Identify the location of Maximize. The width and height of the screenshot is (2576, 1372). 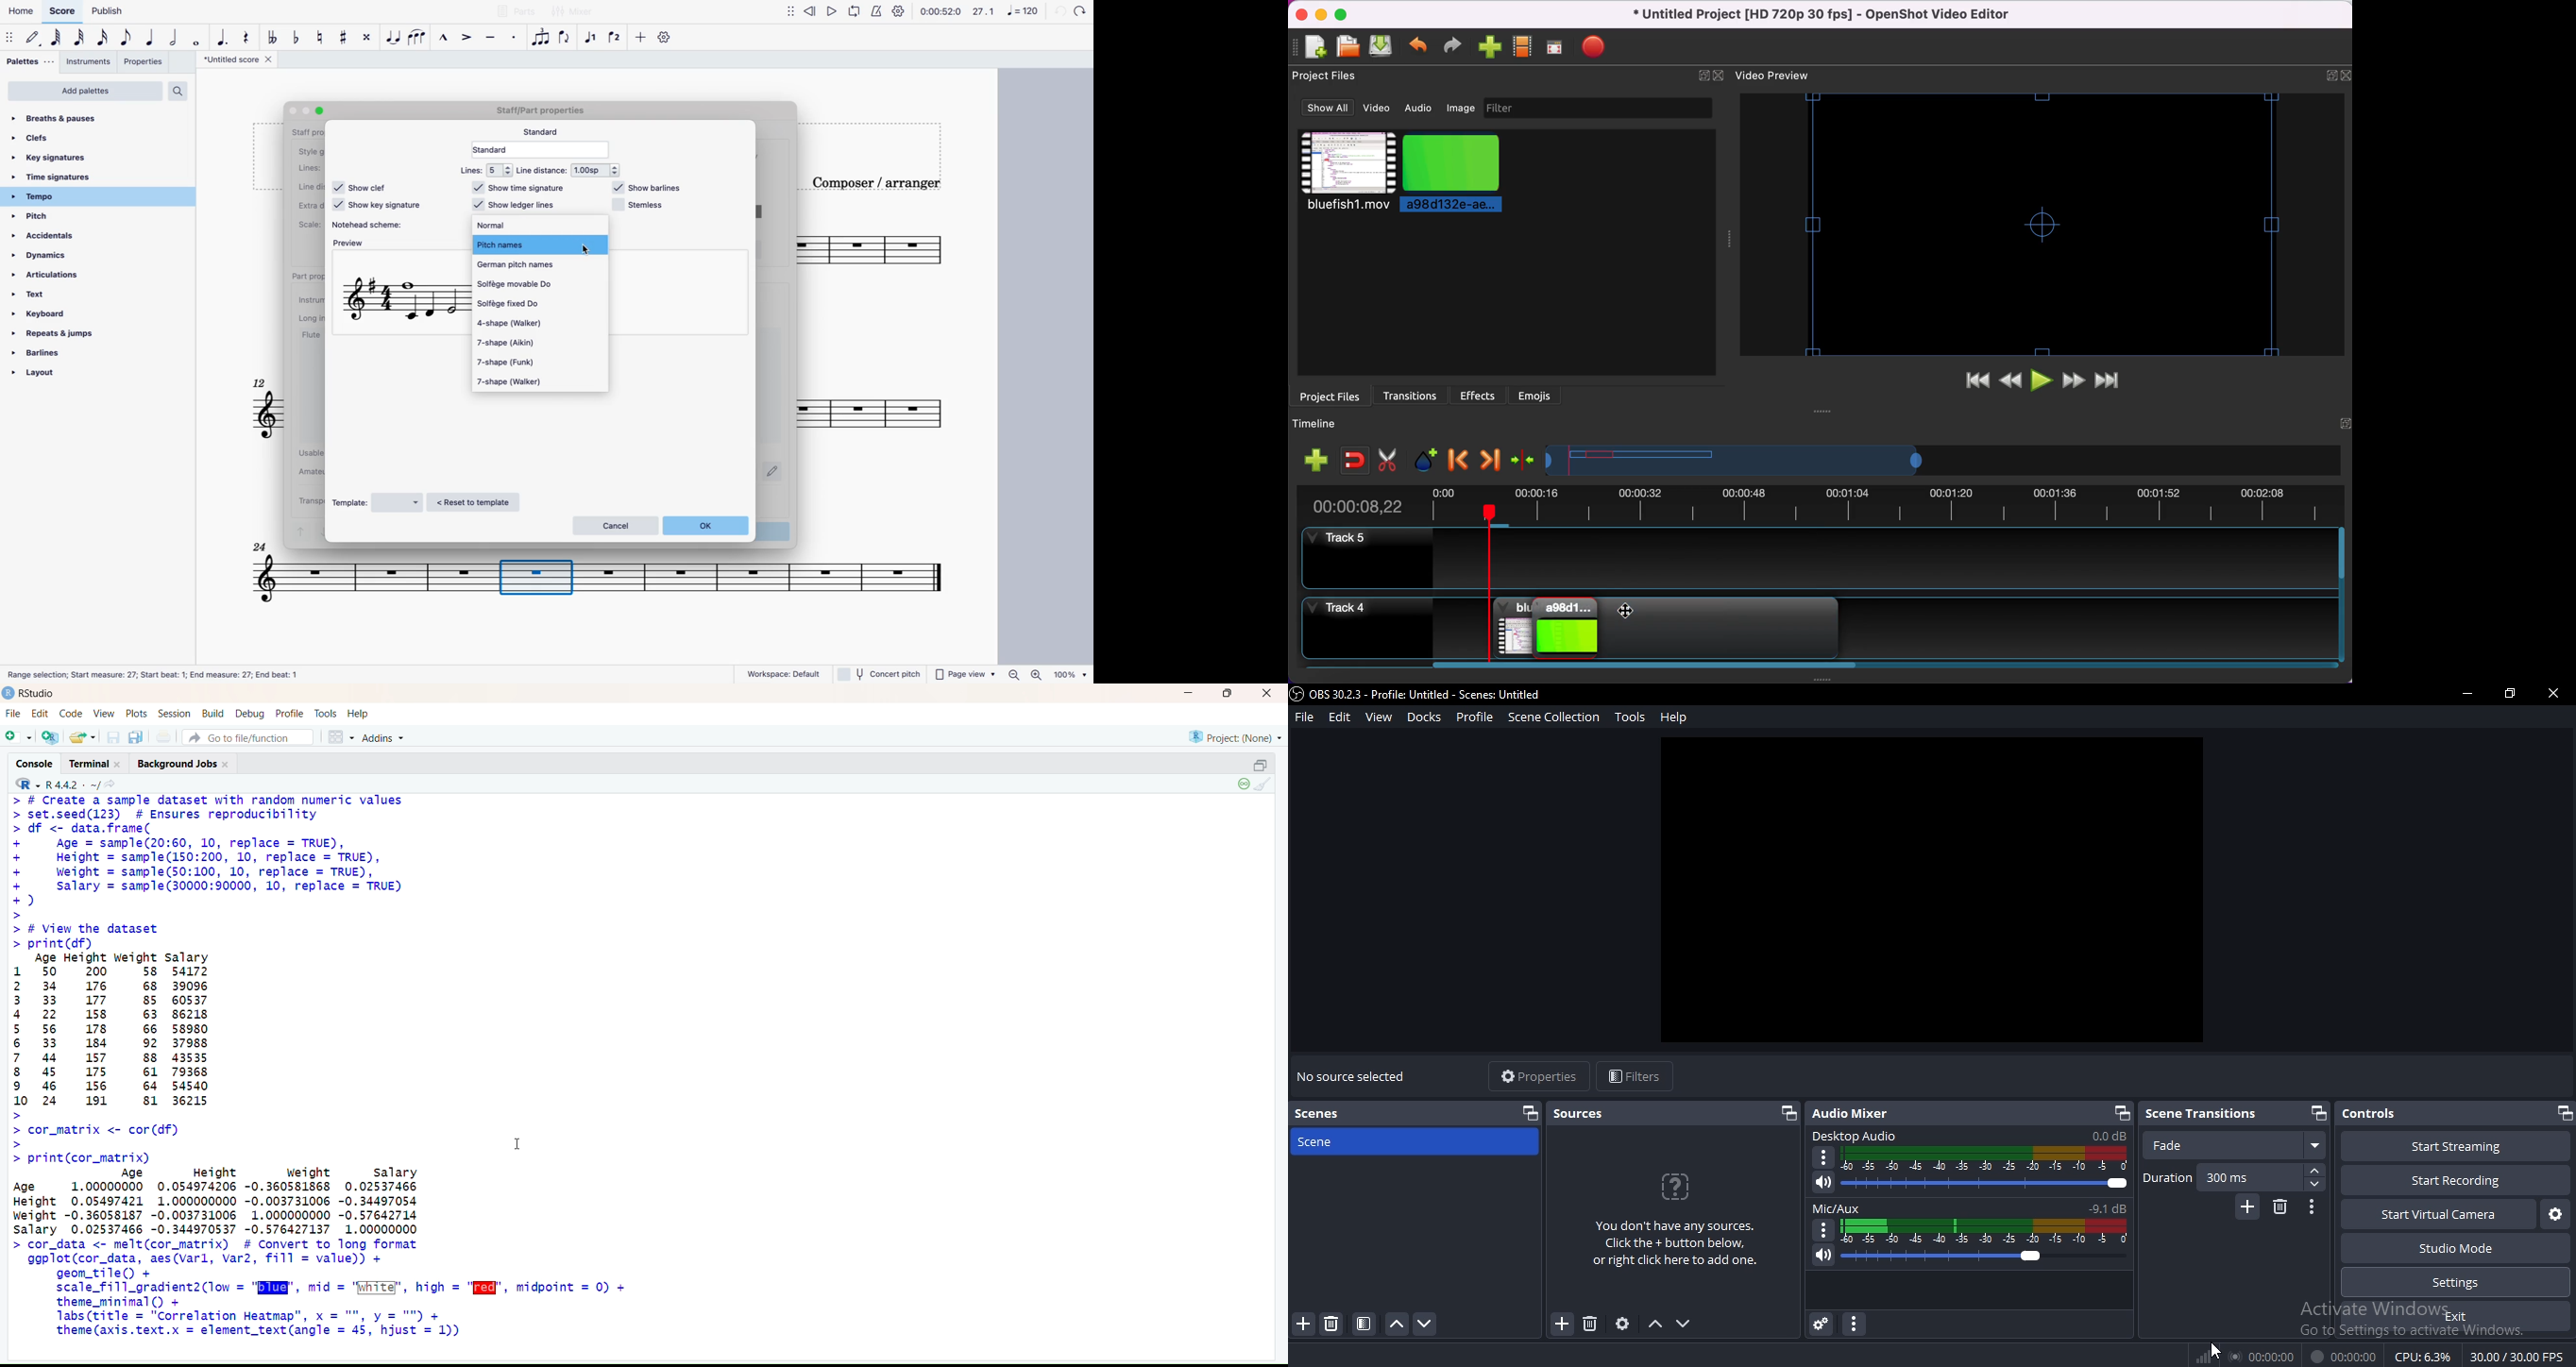
(1228, 694).